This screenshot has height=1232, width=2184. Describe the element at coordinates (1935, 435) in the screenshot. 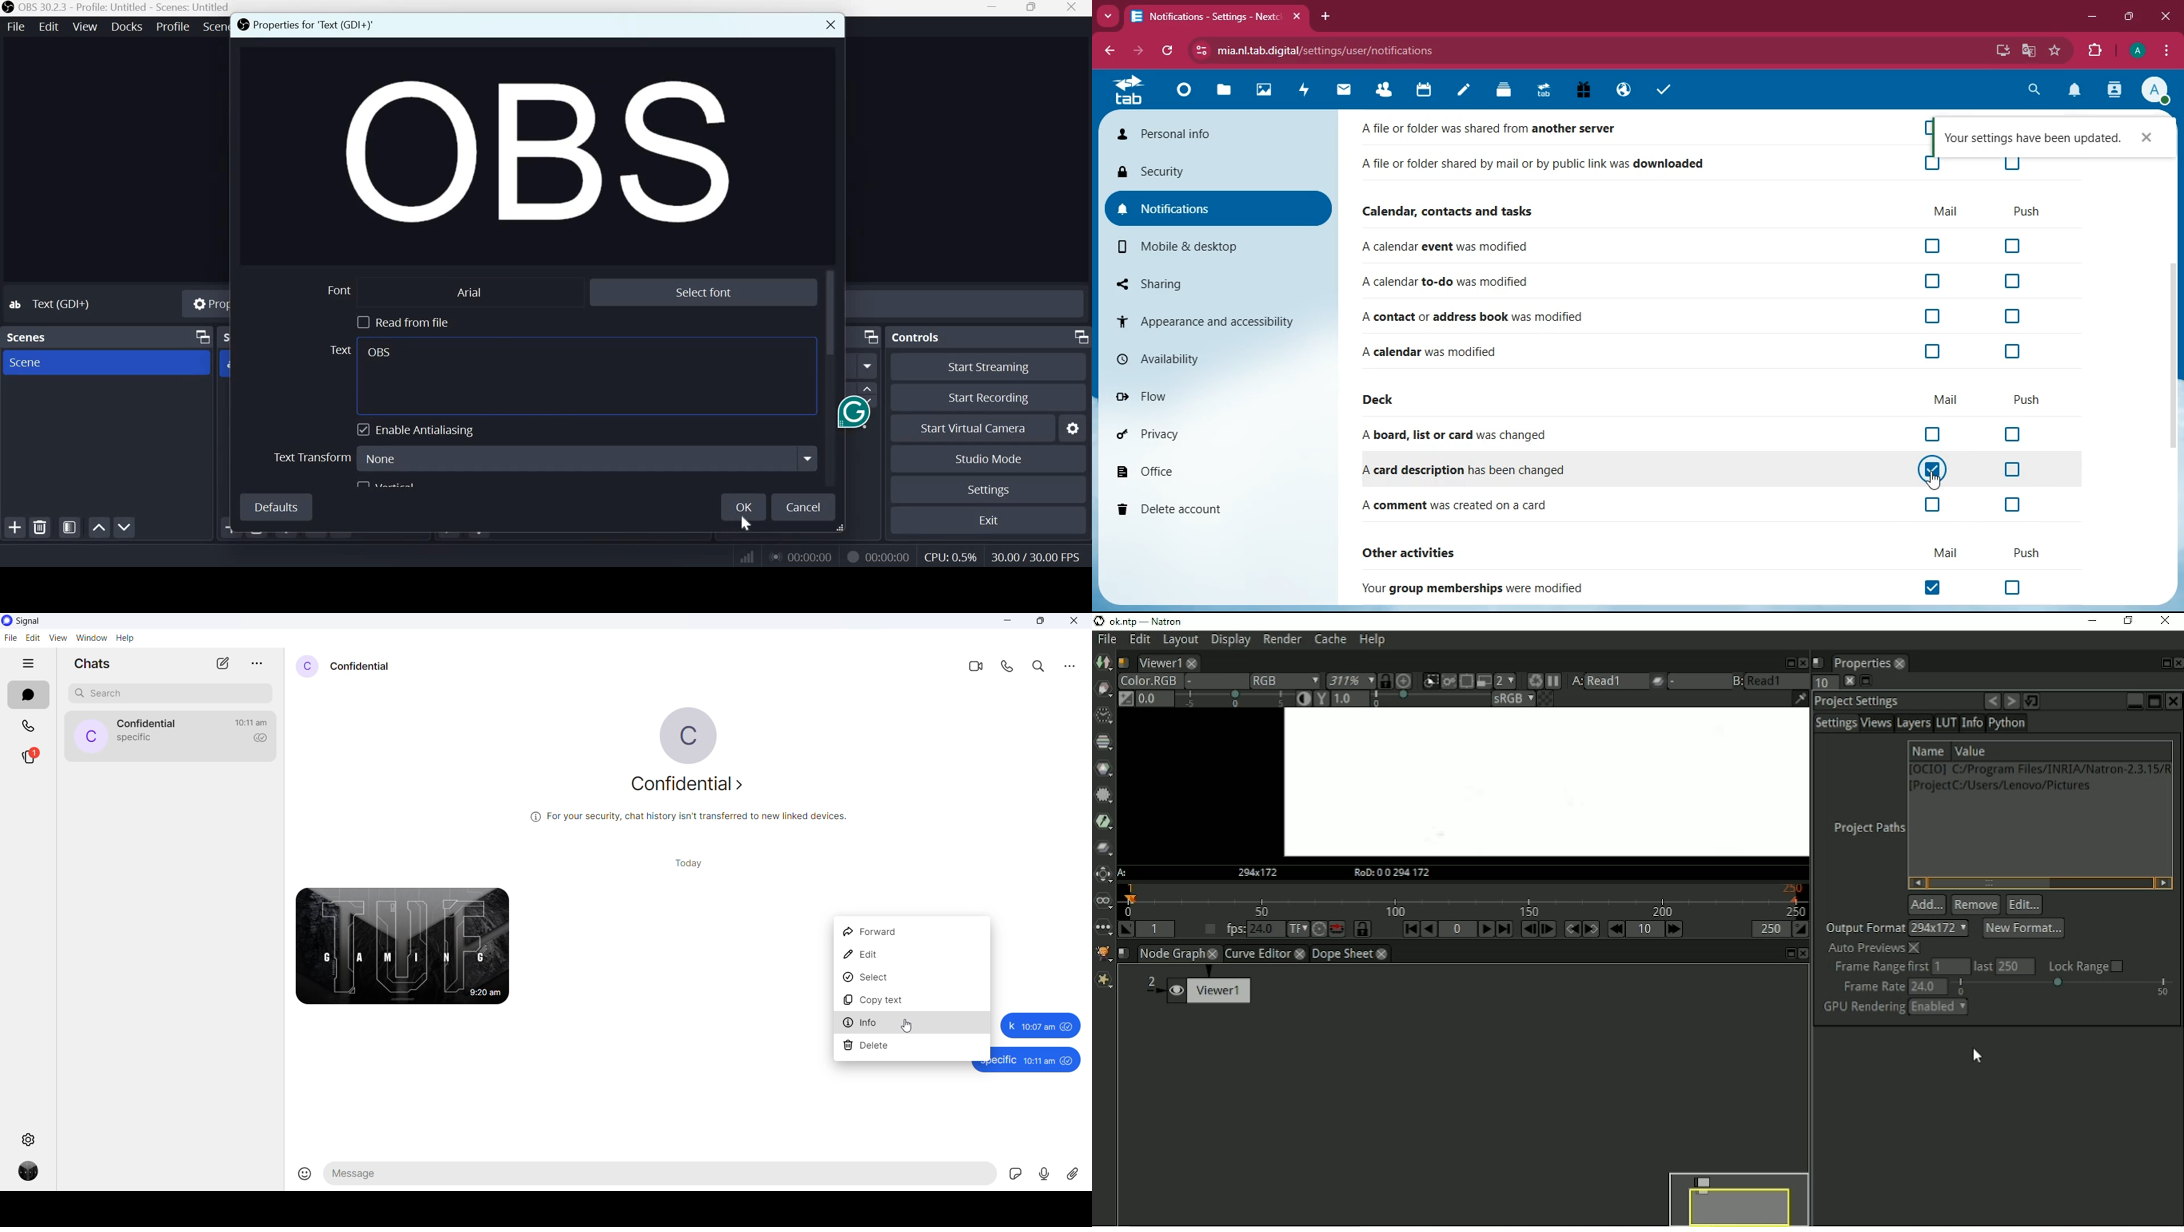

I see `off` at that location.